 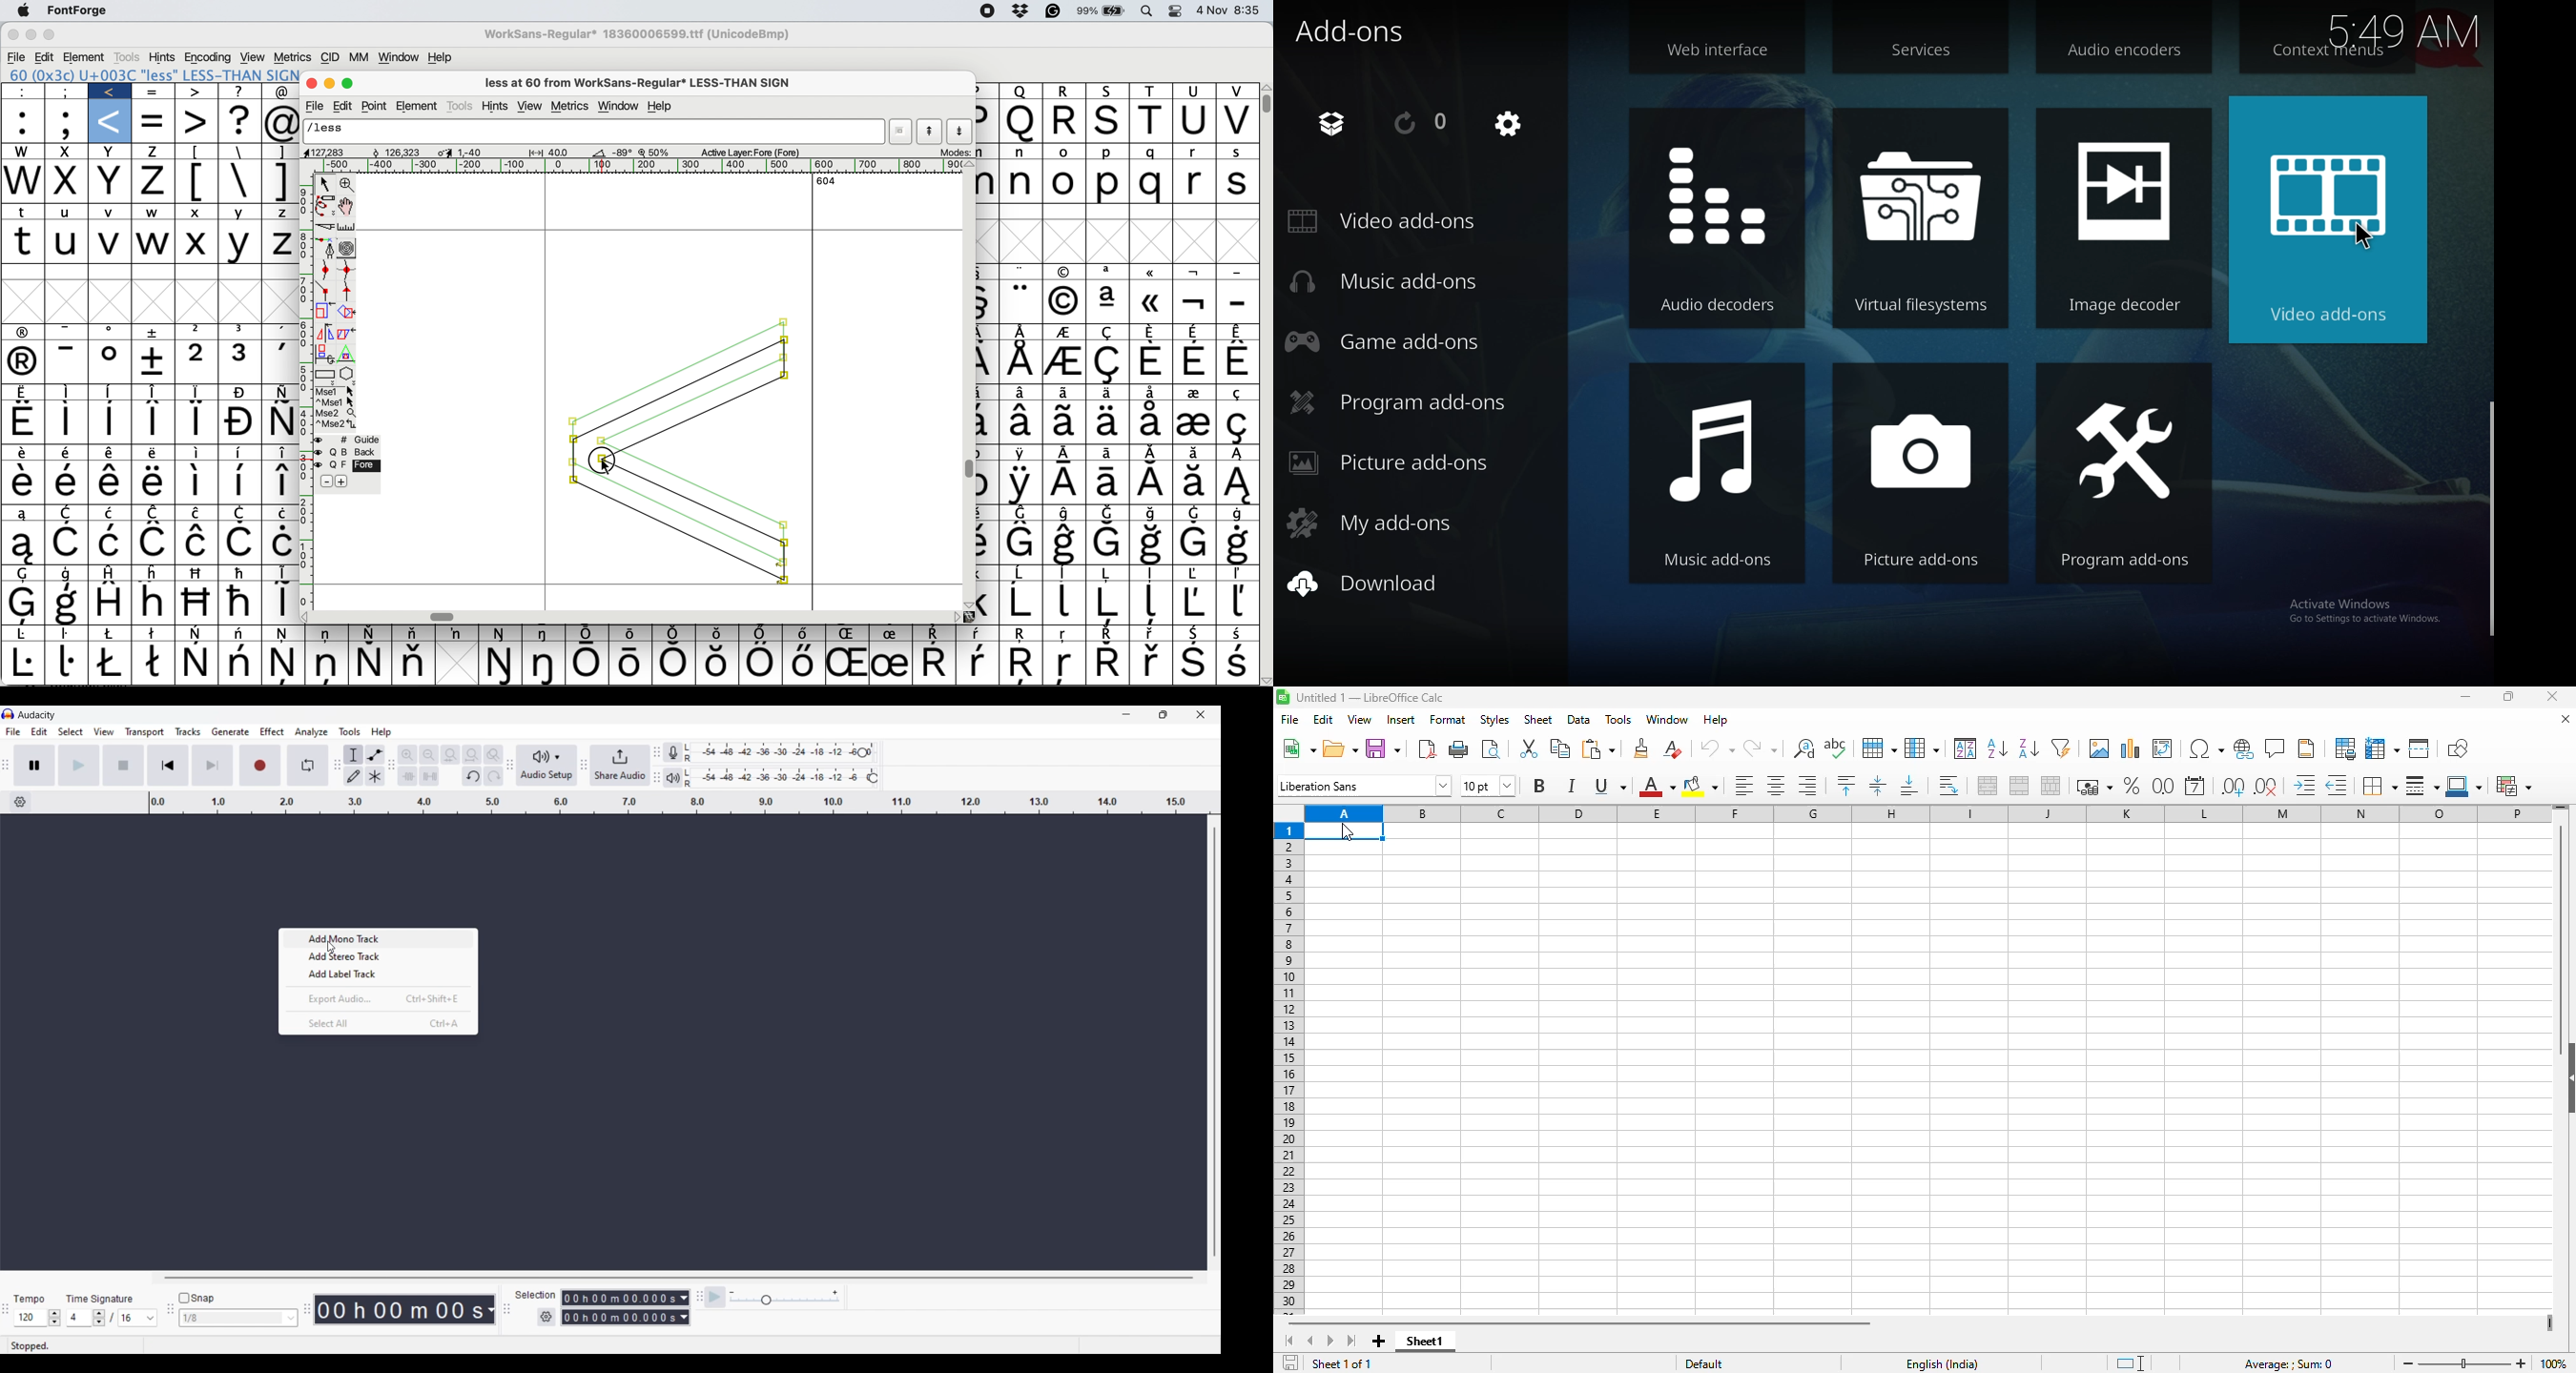 What do you see at coordinates (936, 634) in the screenshot?
I see `Symbol` at bounding box center [936, 634].